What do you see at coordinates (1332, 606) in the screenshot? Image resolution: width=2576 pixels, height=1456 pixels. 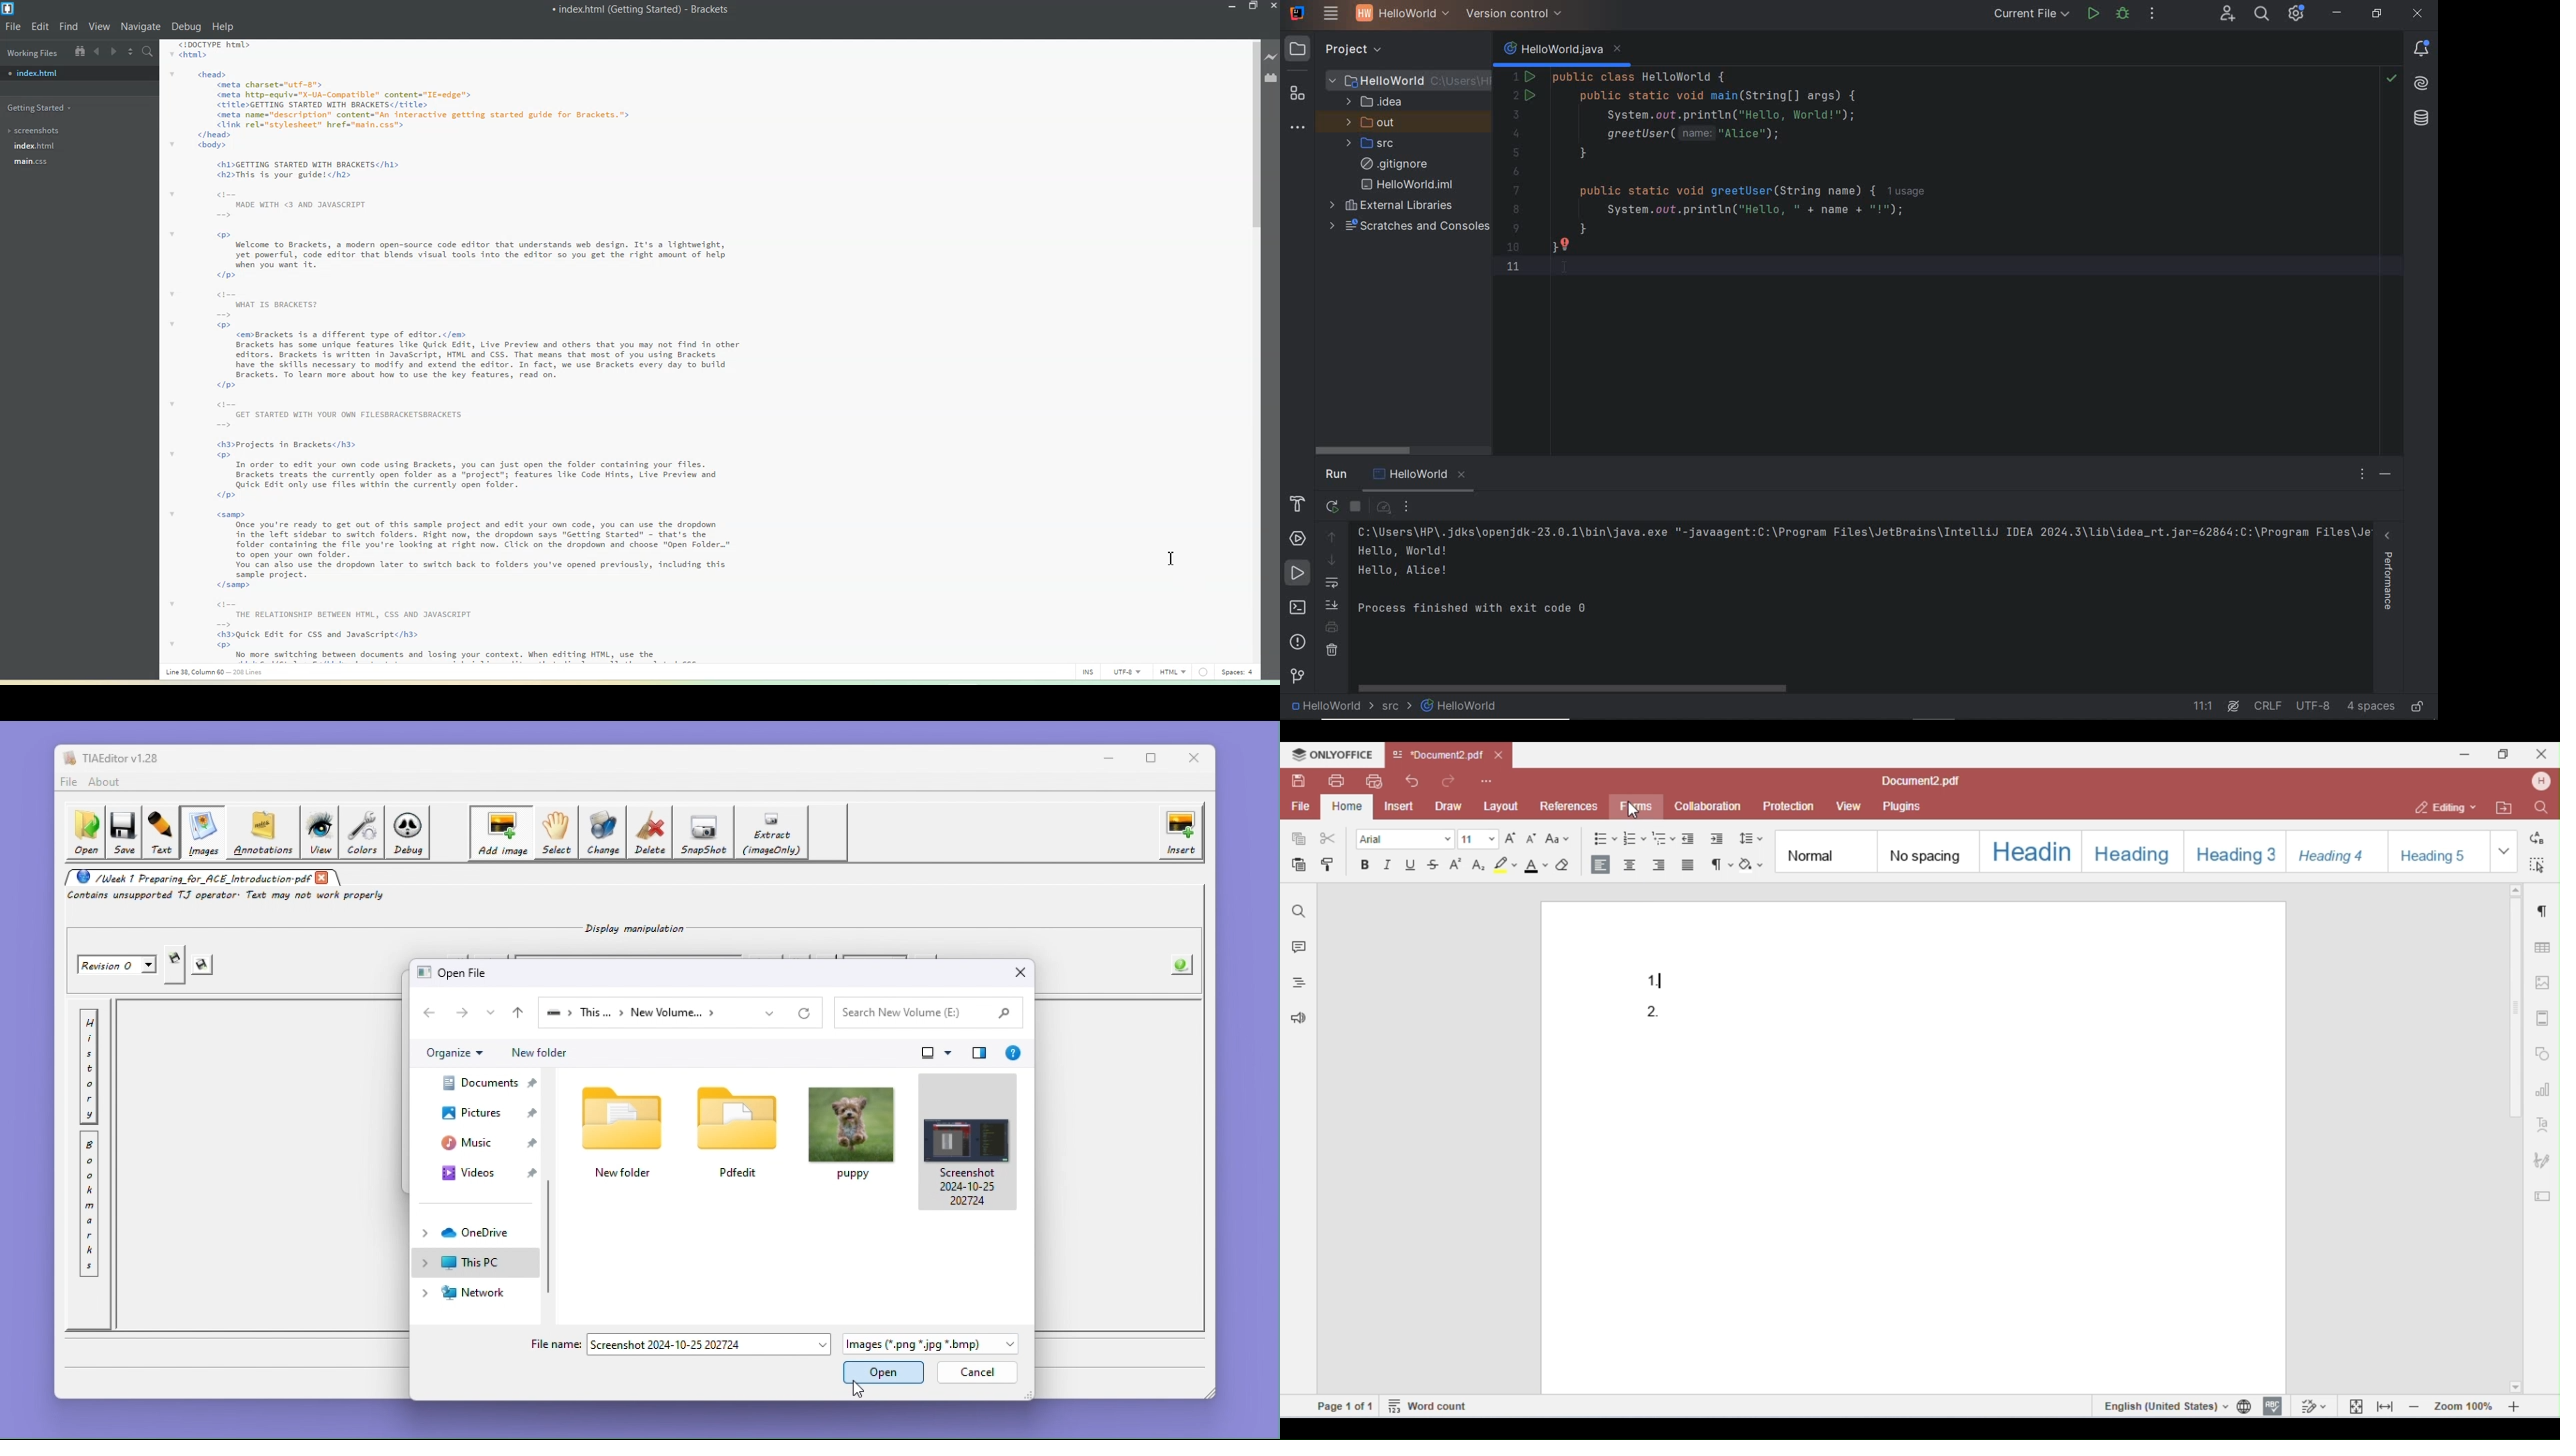 I see `scroll to end` at bounding box center [1332, 606].